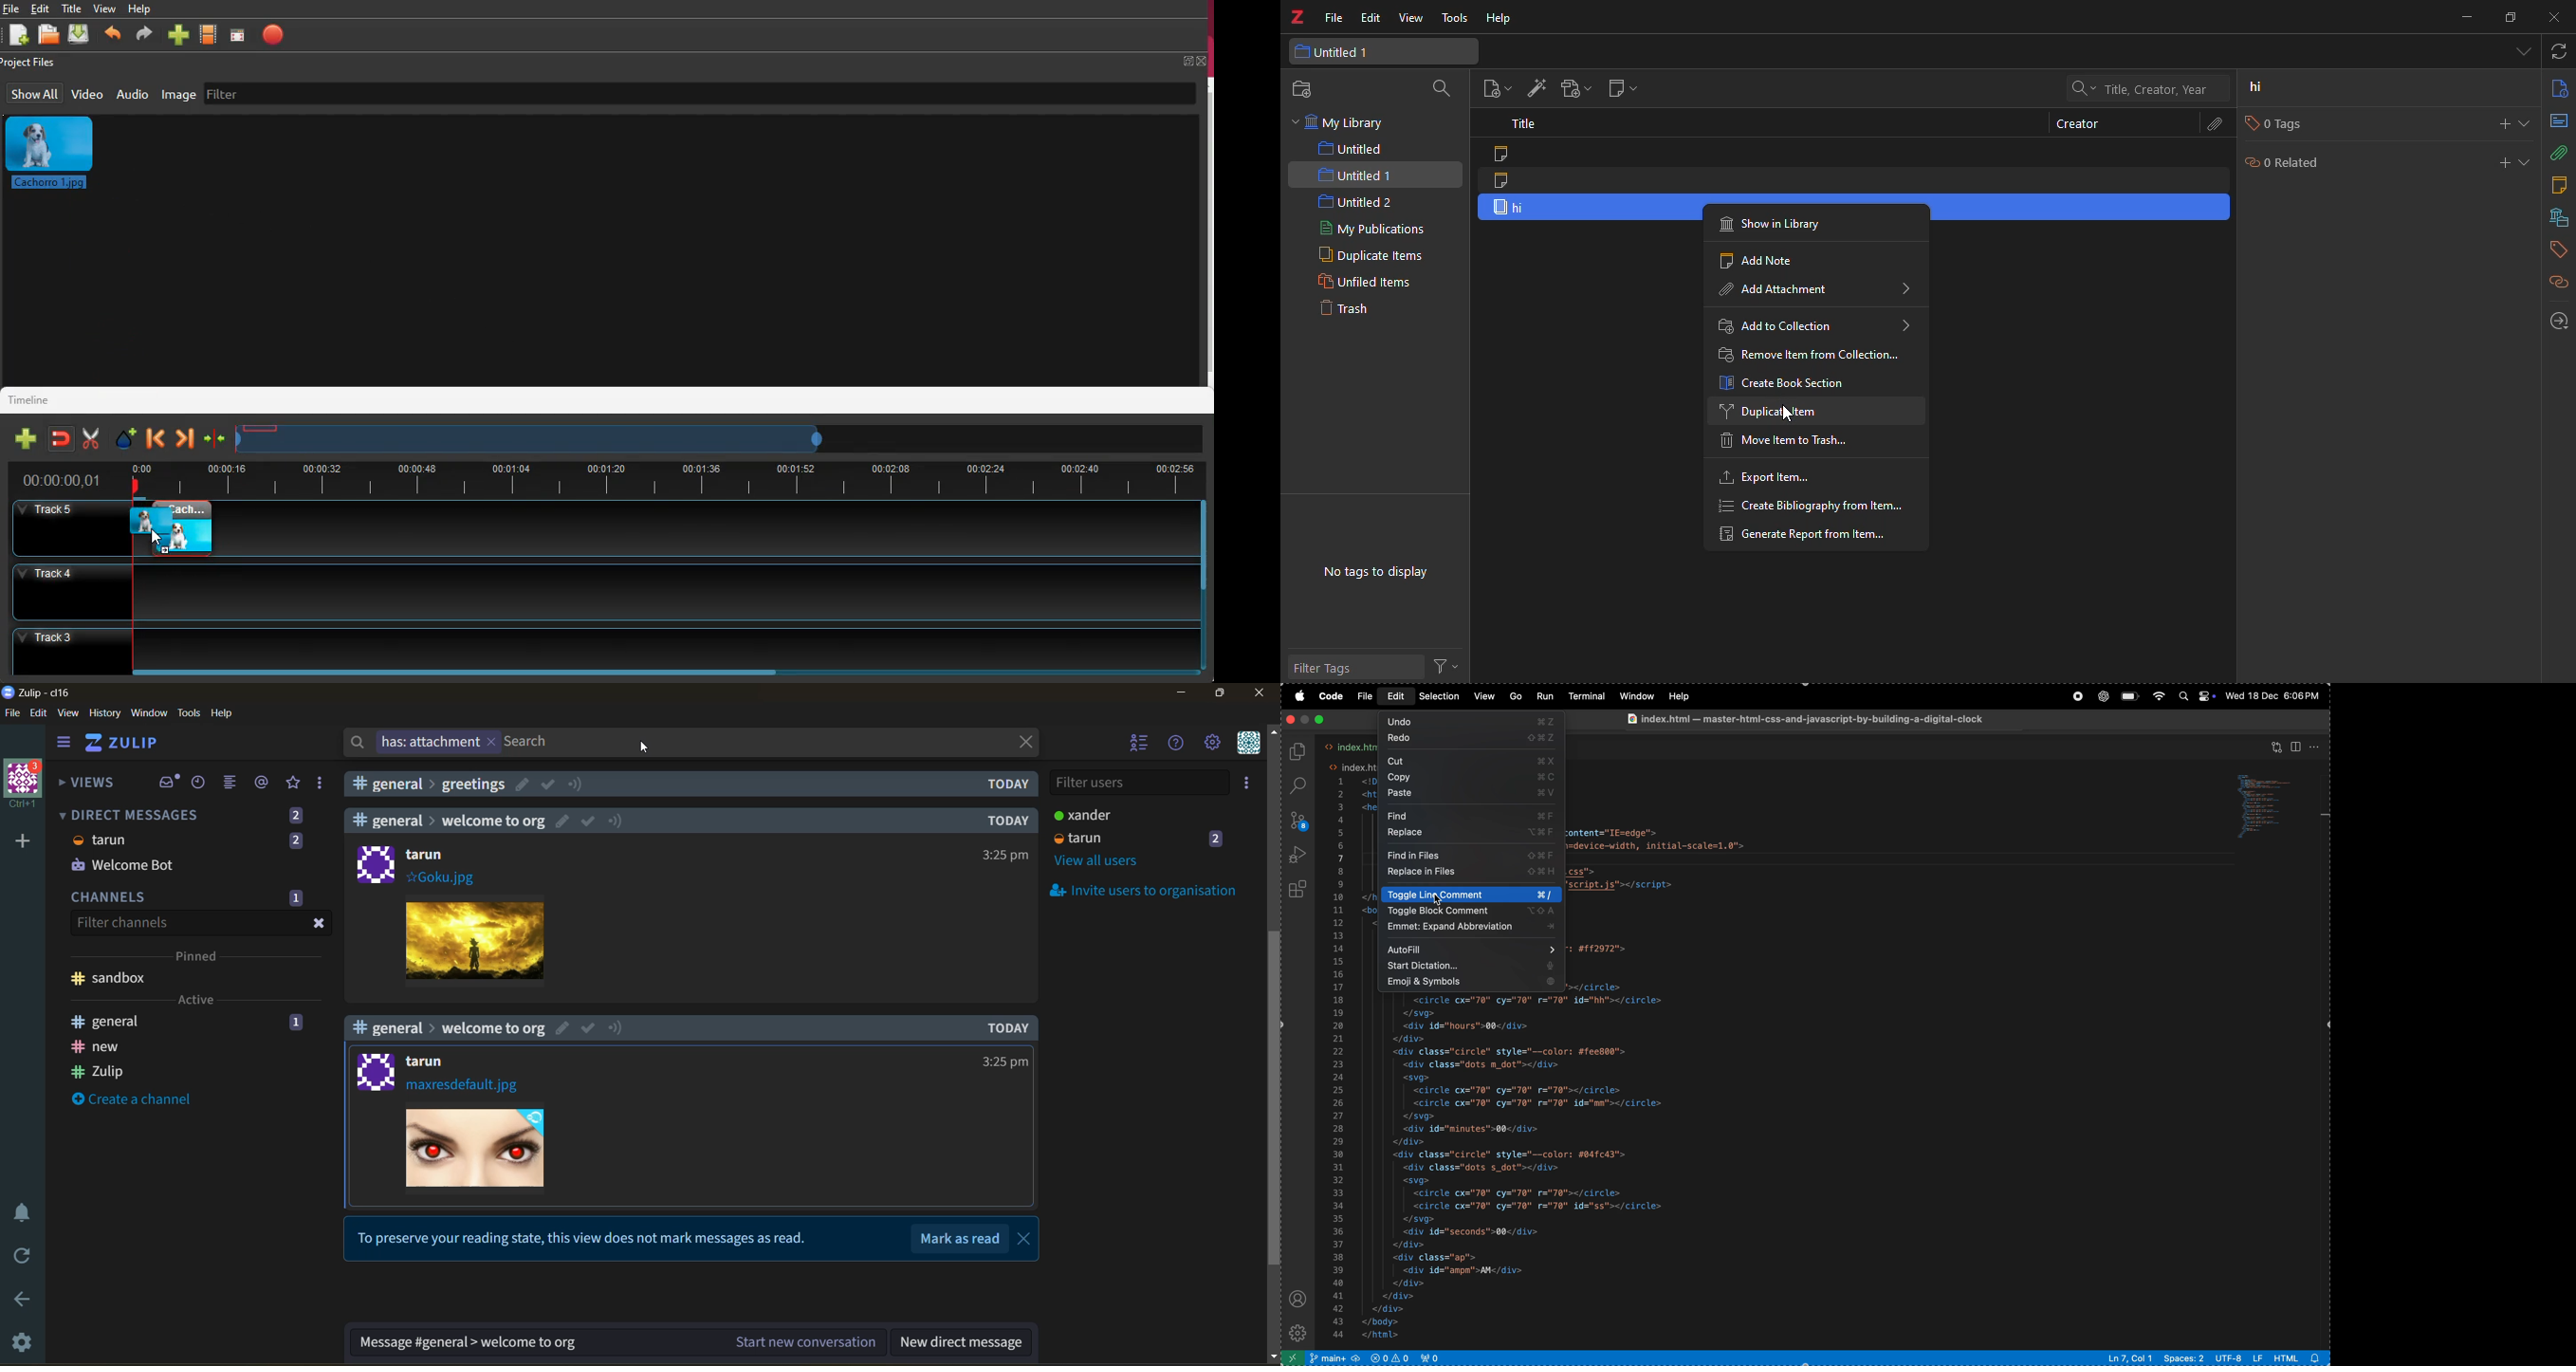  Describe the element at coordinates (1439, 899) in the screenshot. I see `cursor` at that location.